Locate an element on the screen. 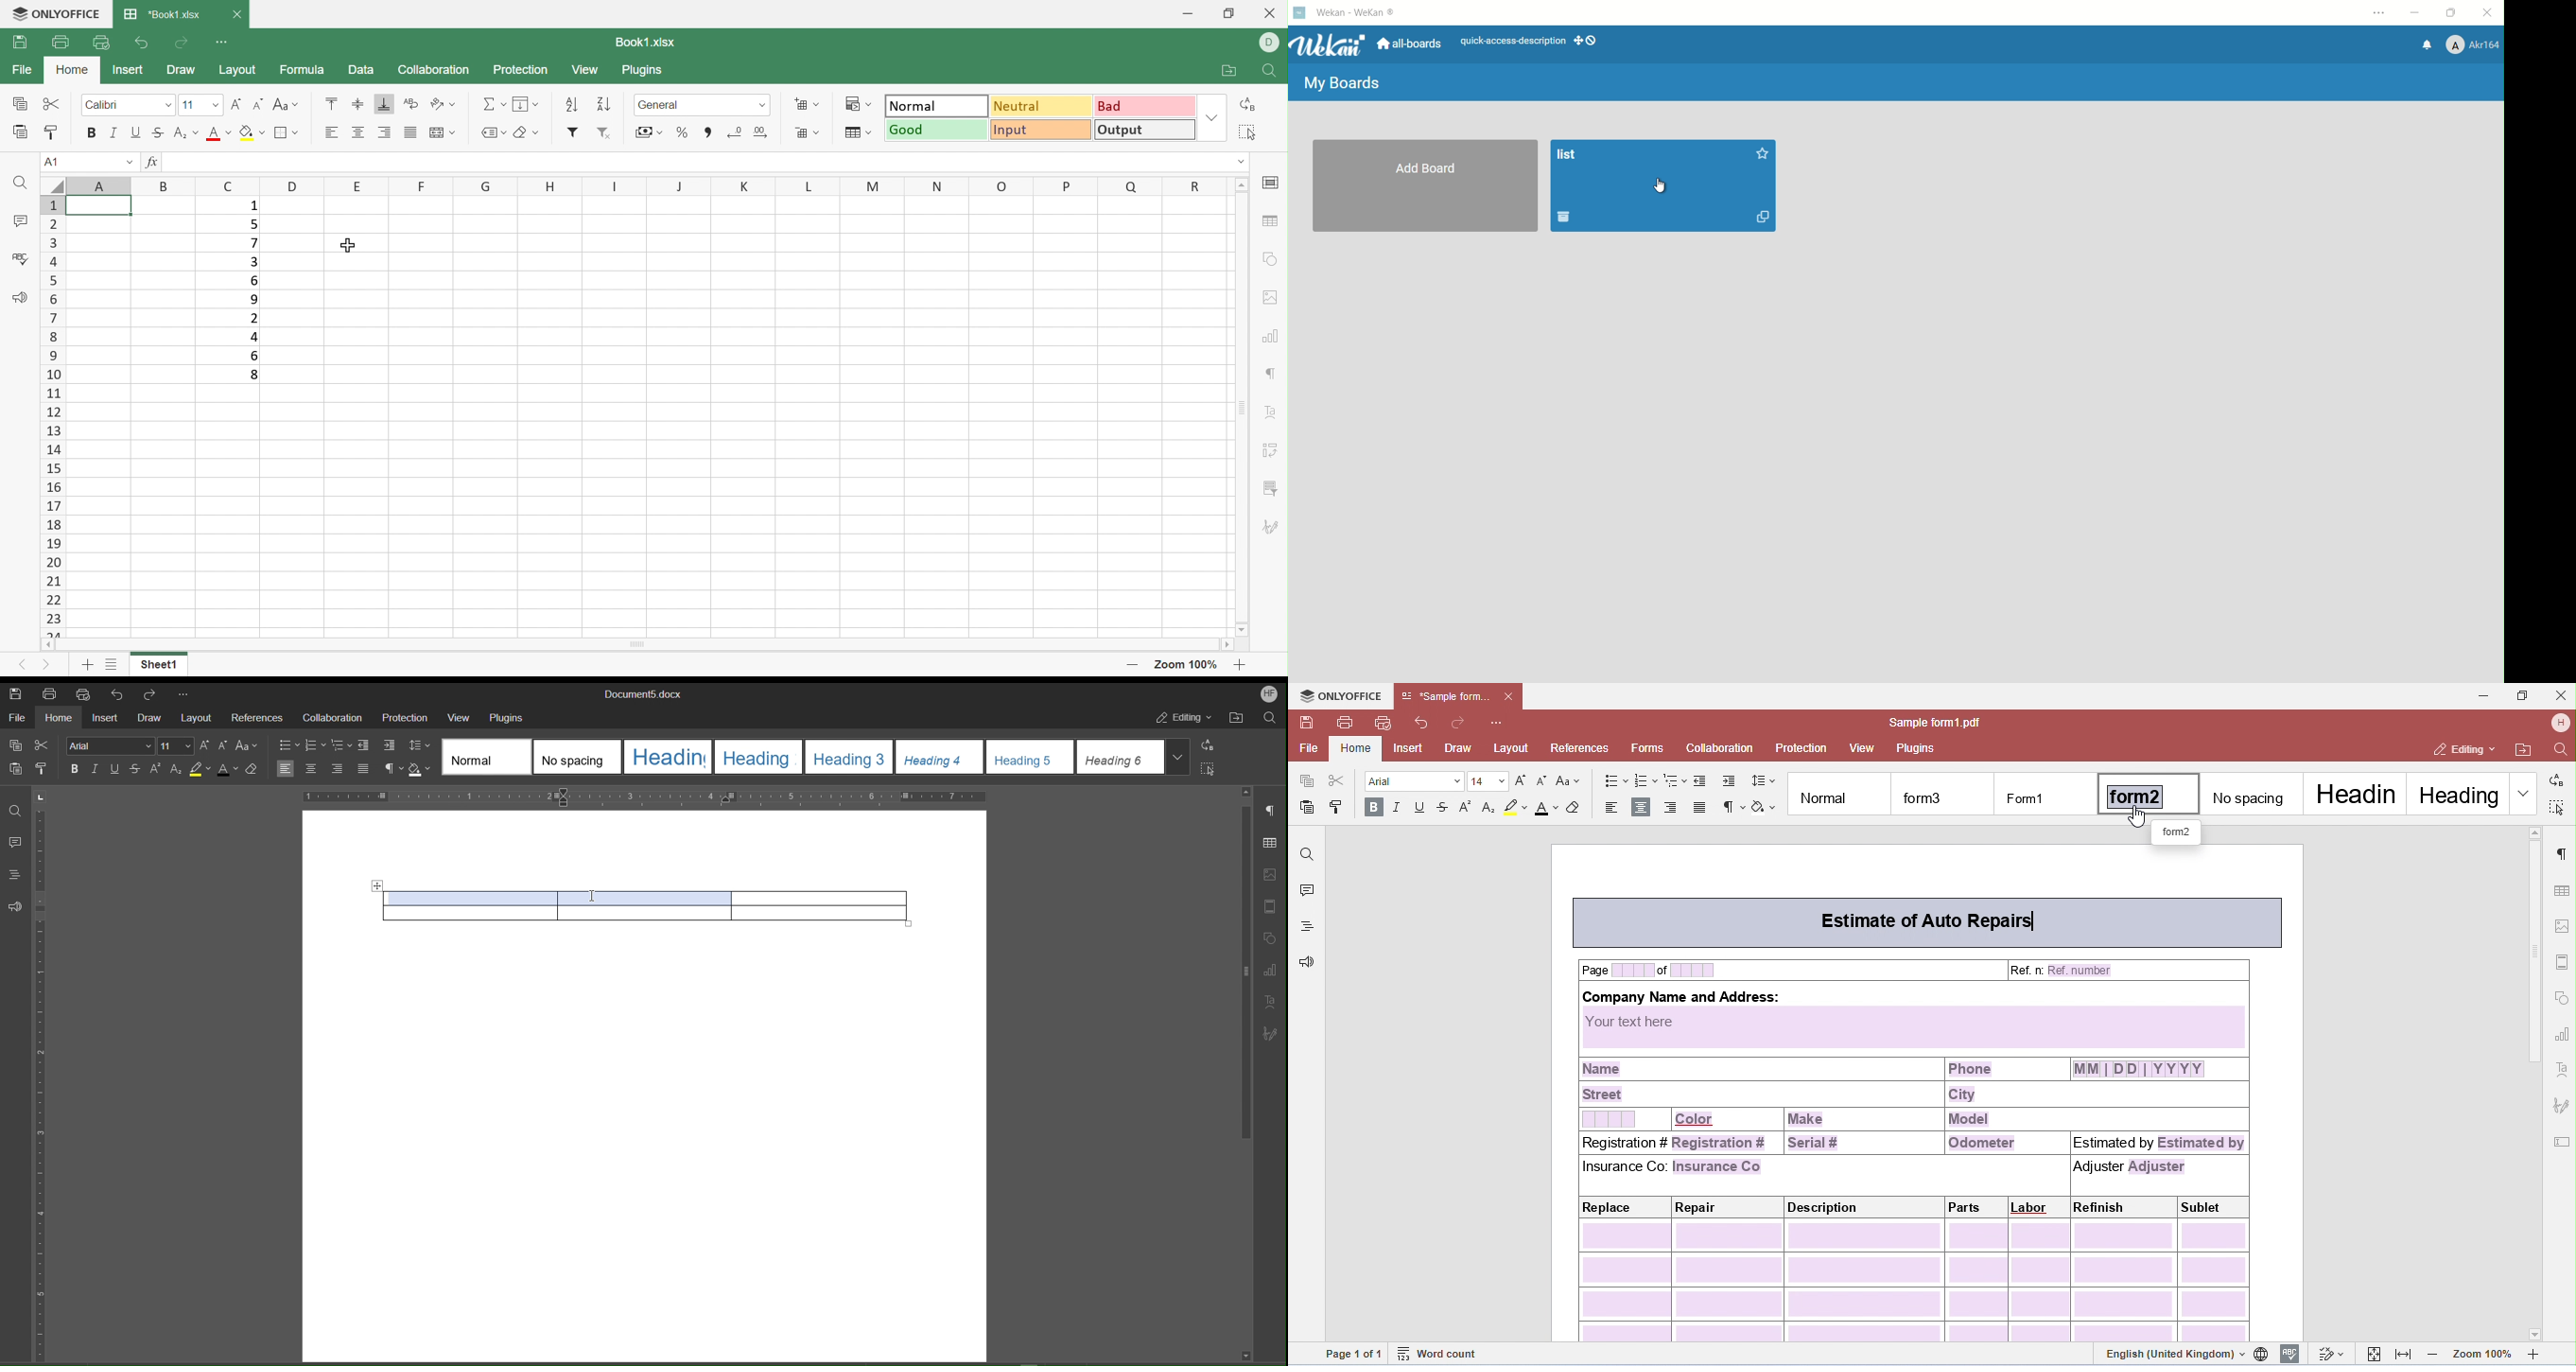  Plugins is located at coordinates (643, 71).